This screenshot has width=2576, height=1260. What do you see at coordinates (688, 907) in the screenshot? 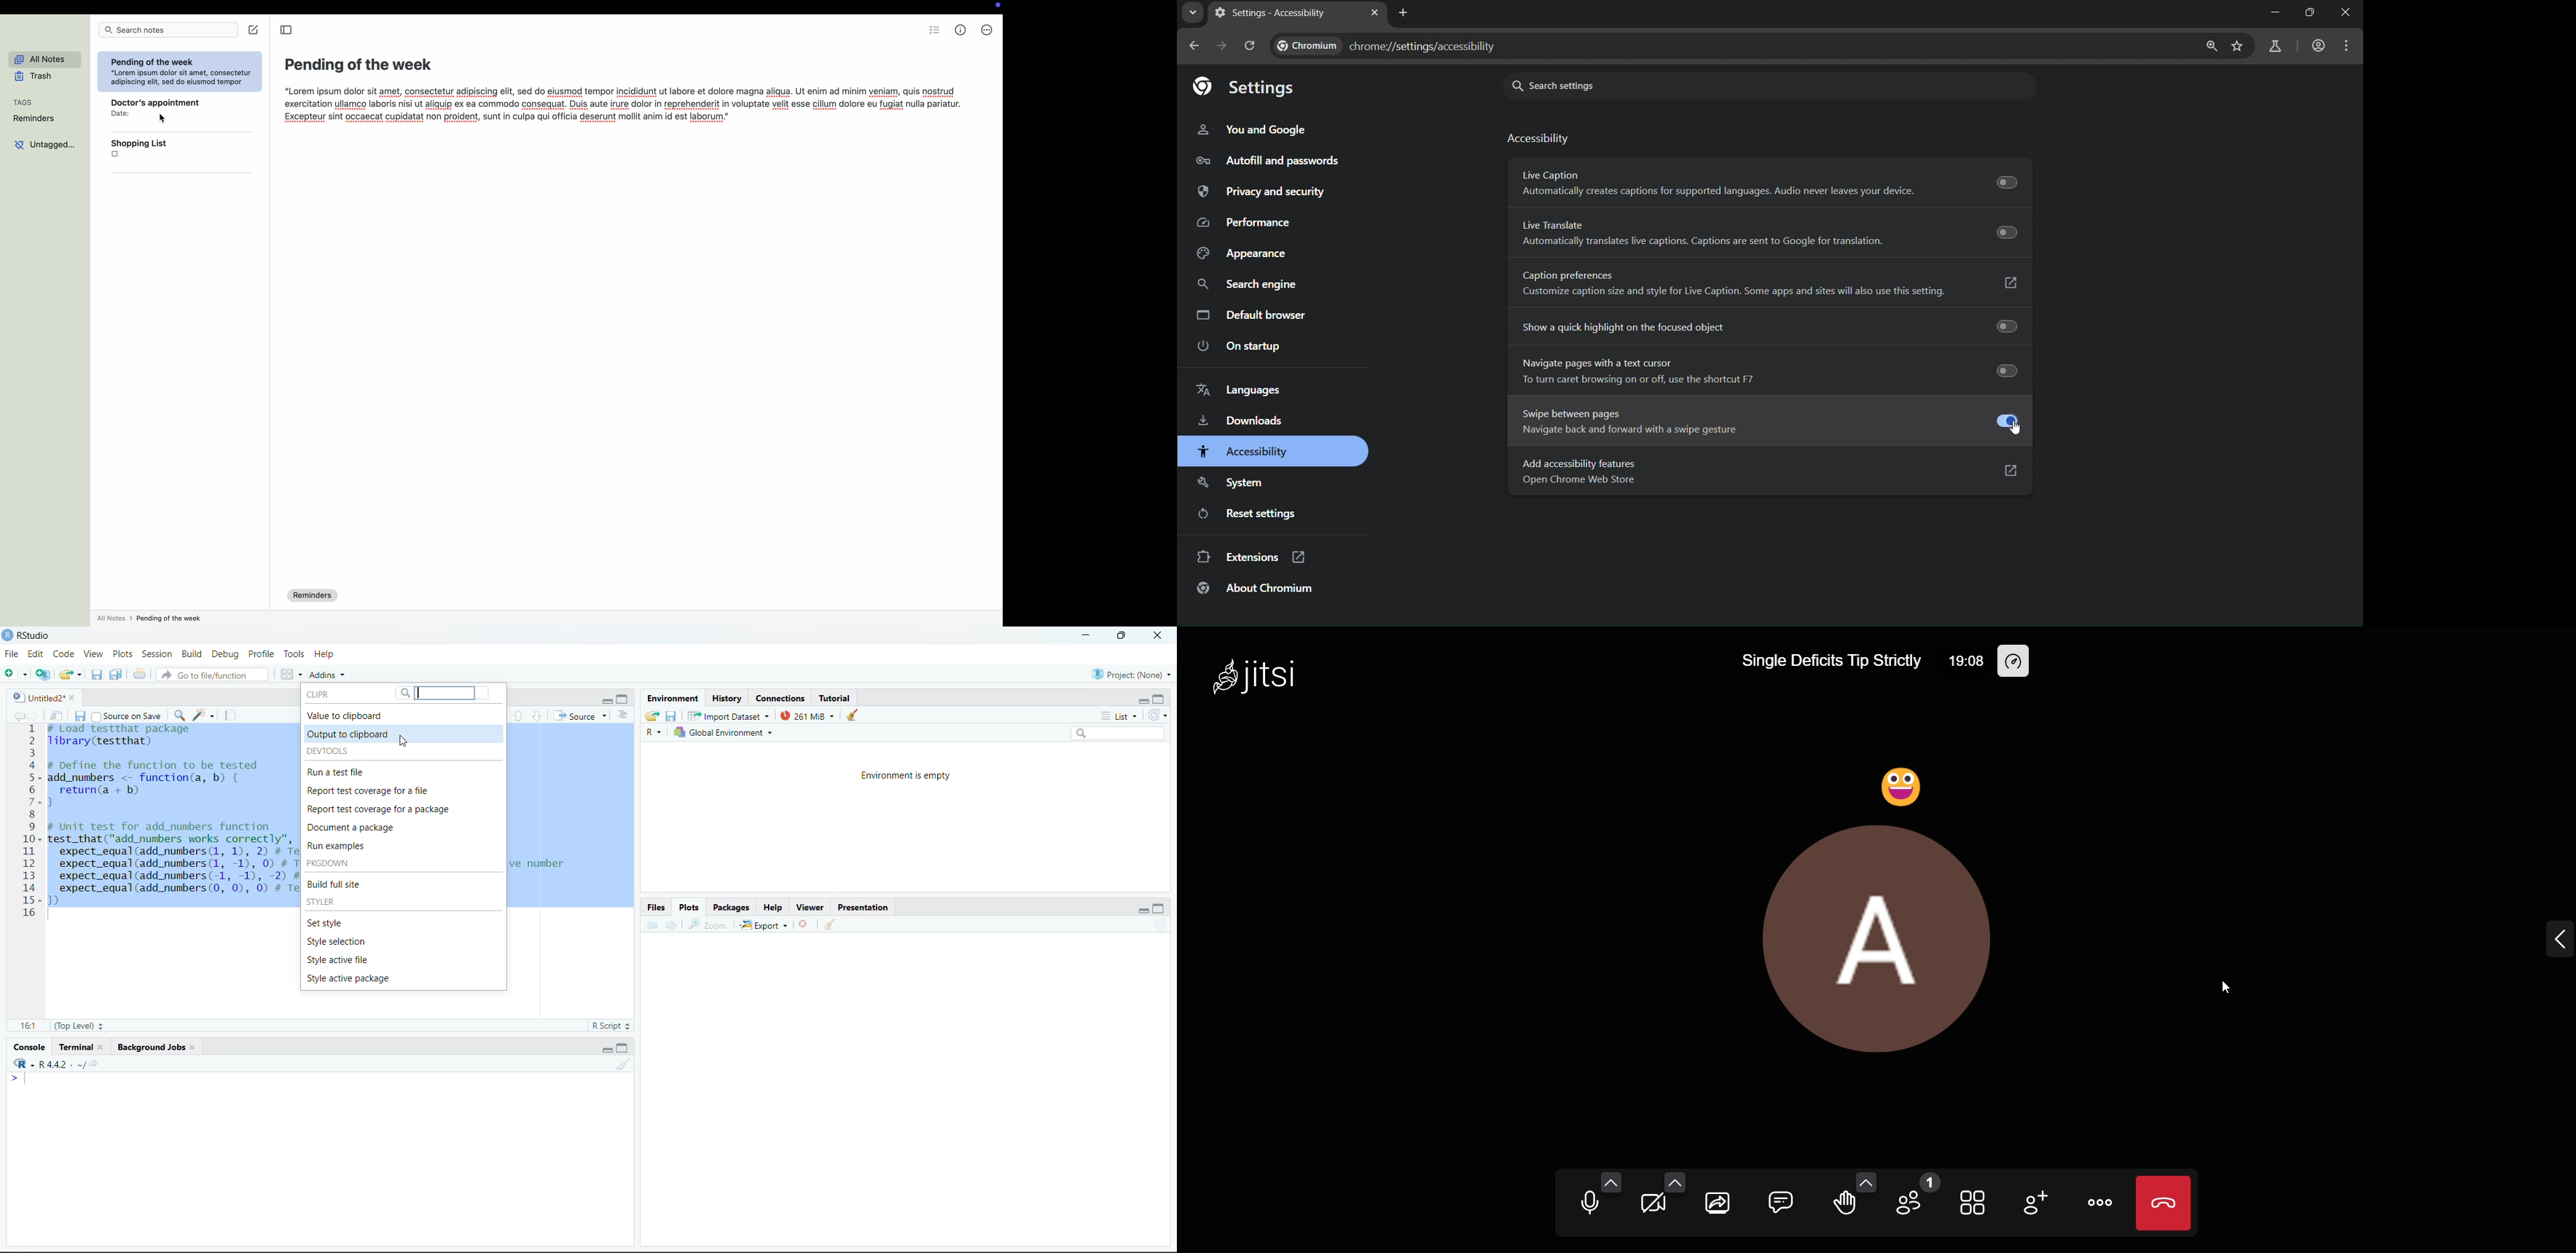
I see `Plots` at bounding box center [688, 907].